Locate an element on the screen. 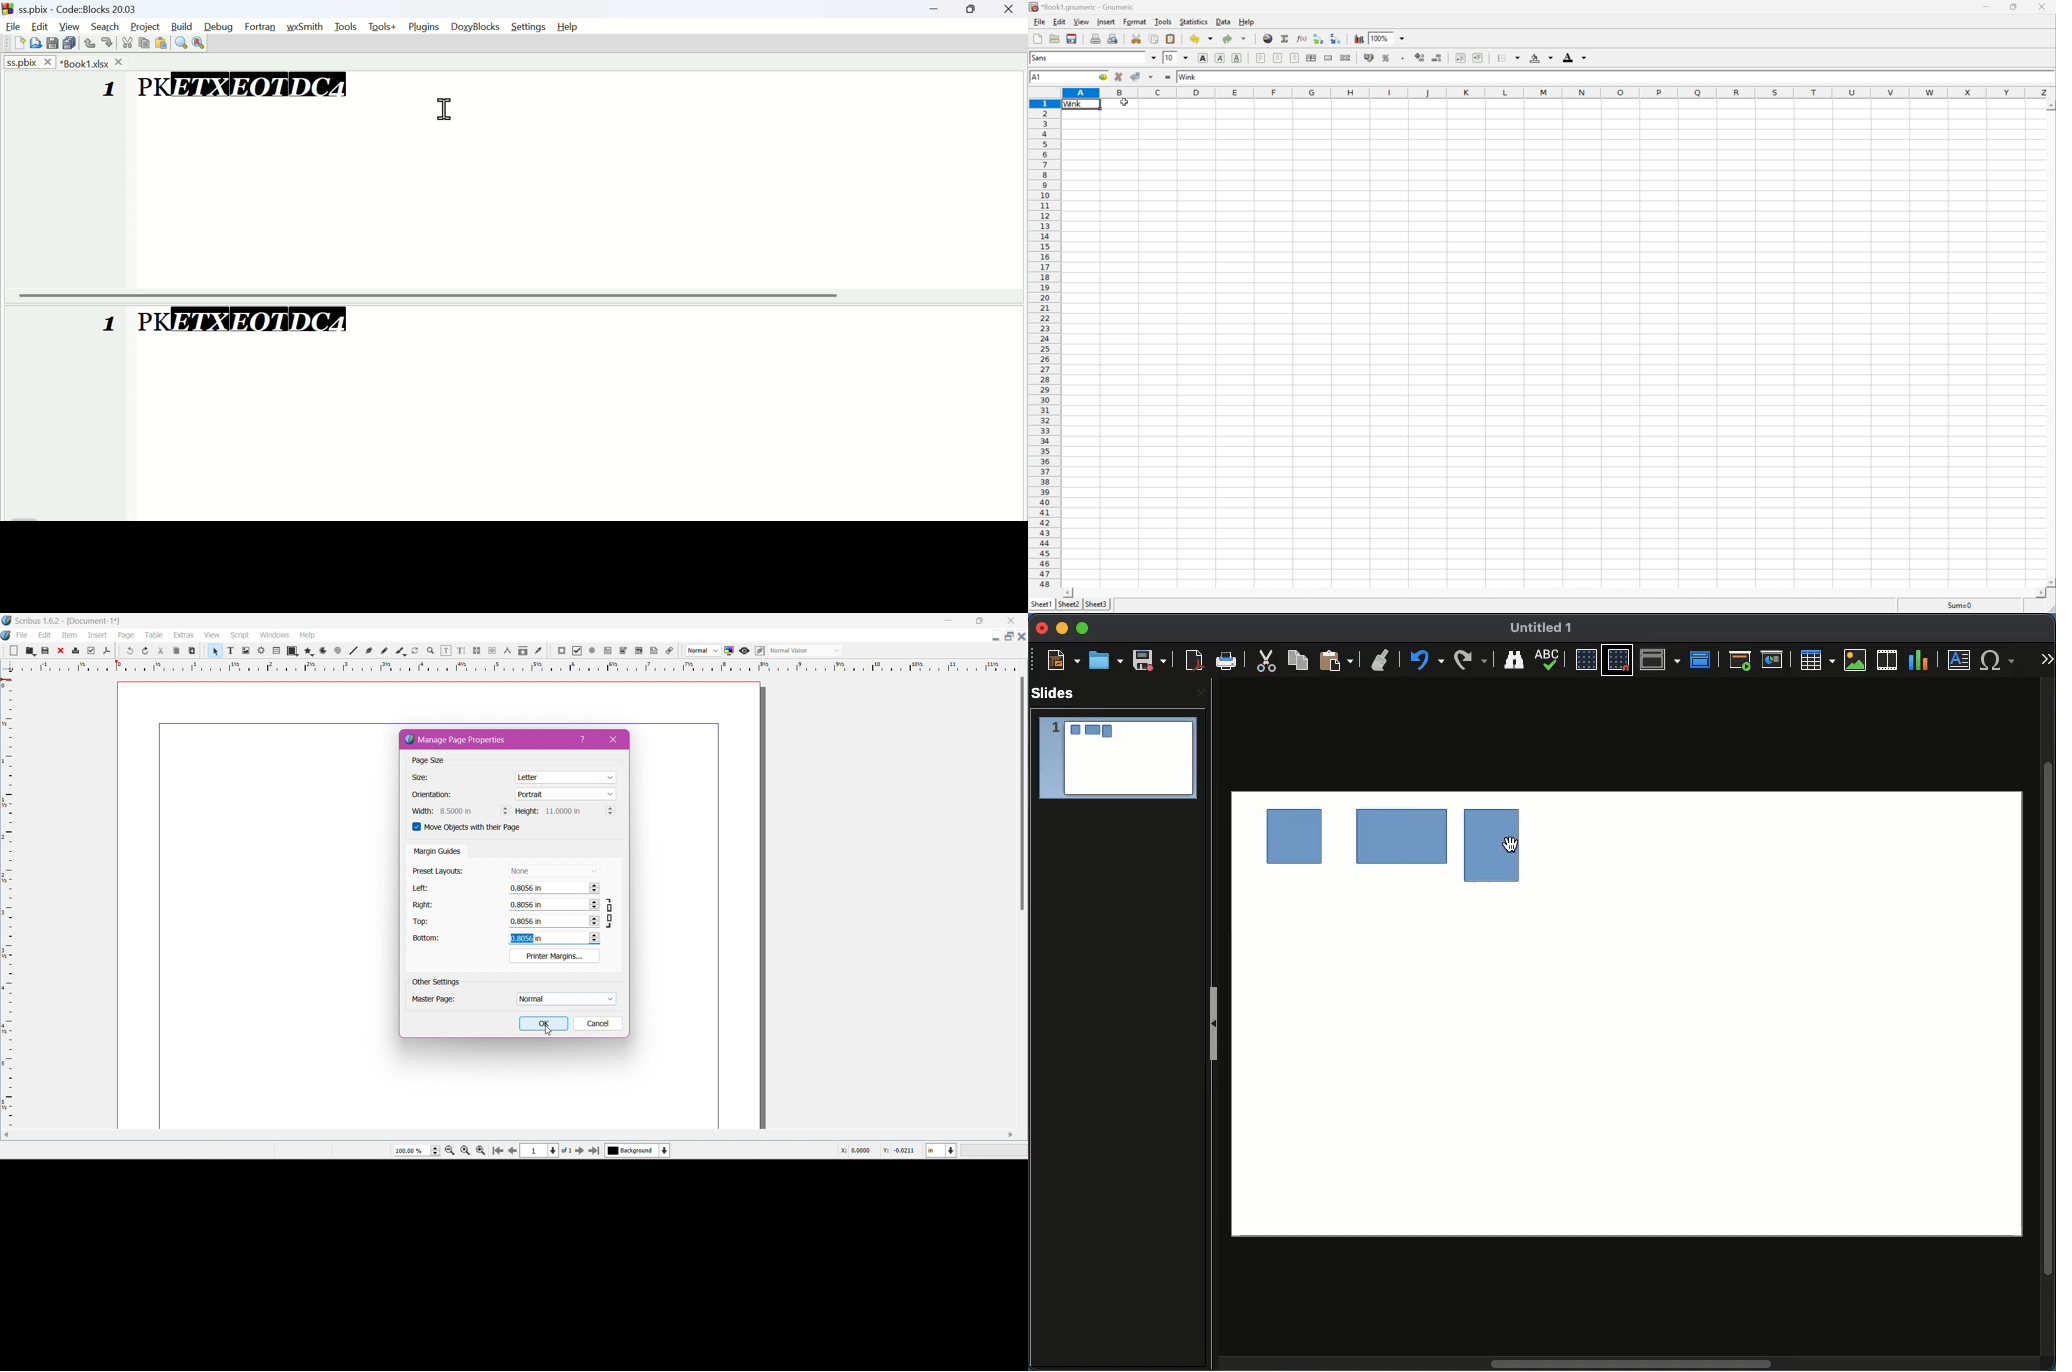 The width and height of the screenshot is (2072, 1372). Master Page is located at coordinates (441, 1001).